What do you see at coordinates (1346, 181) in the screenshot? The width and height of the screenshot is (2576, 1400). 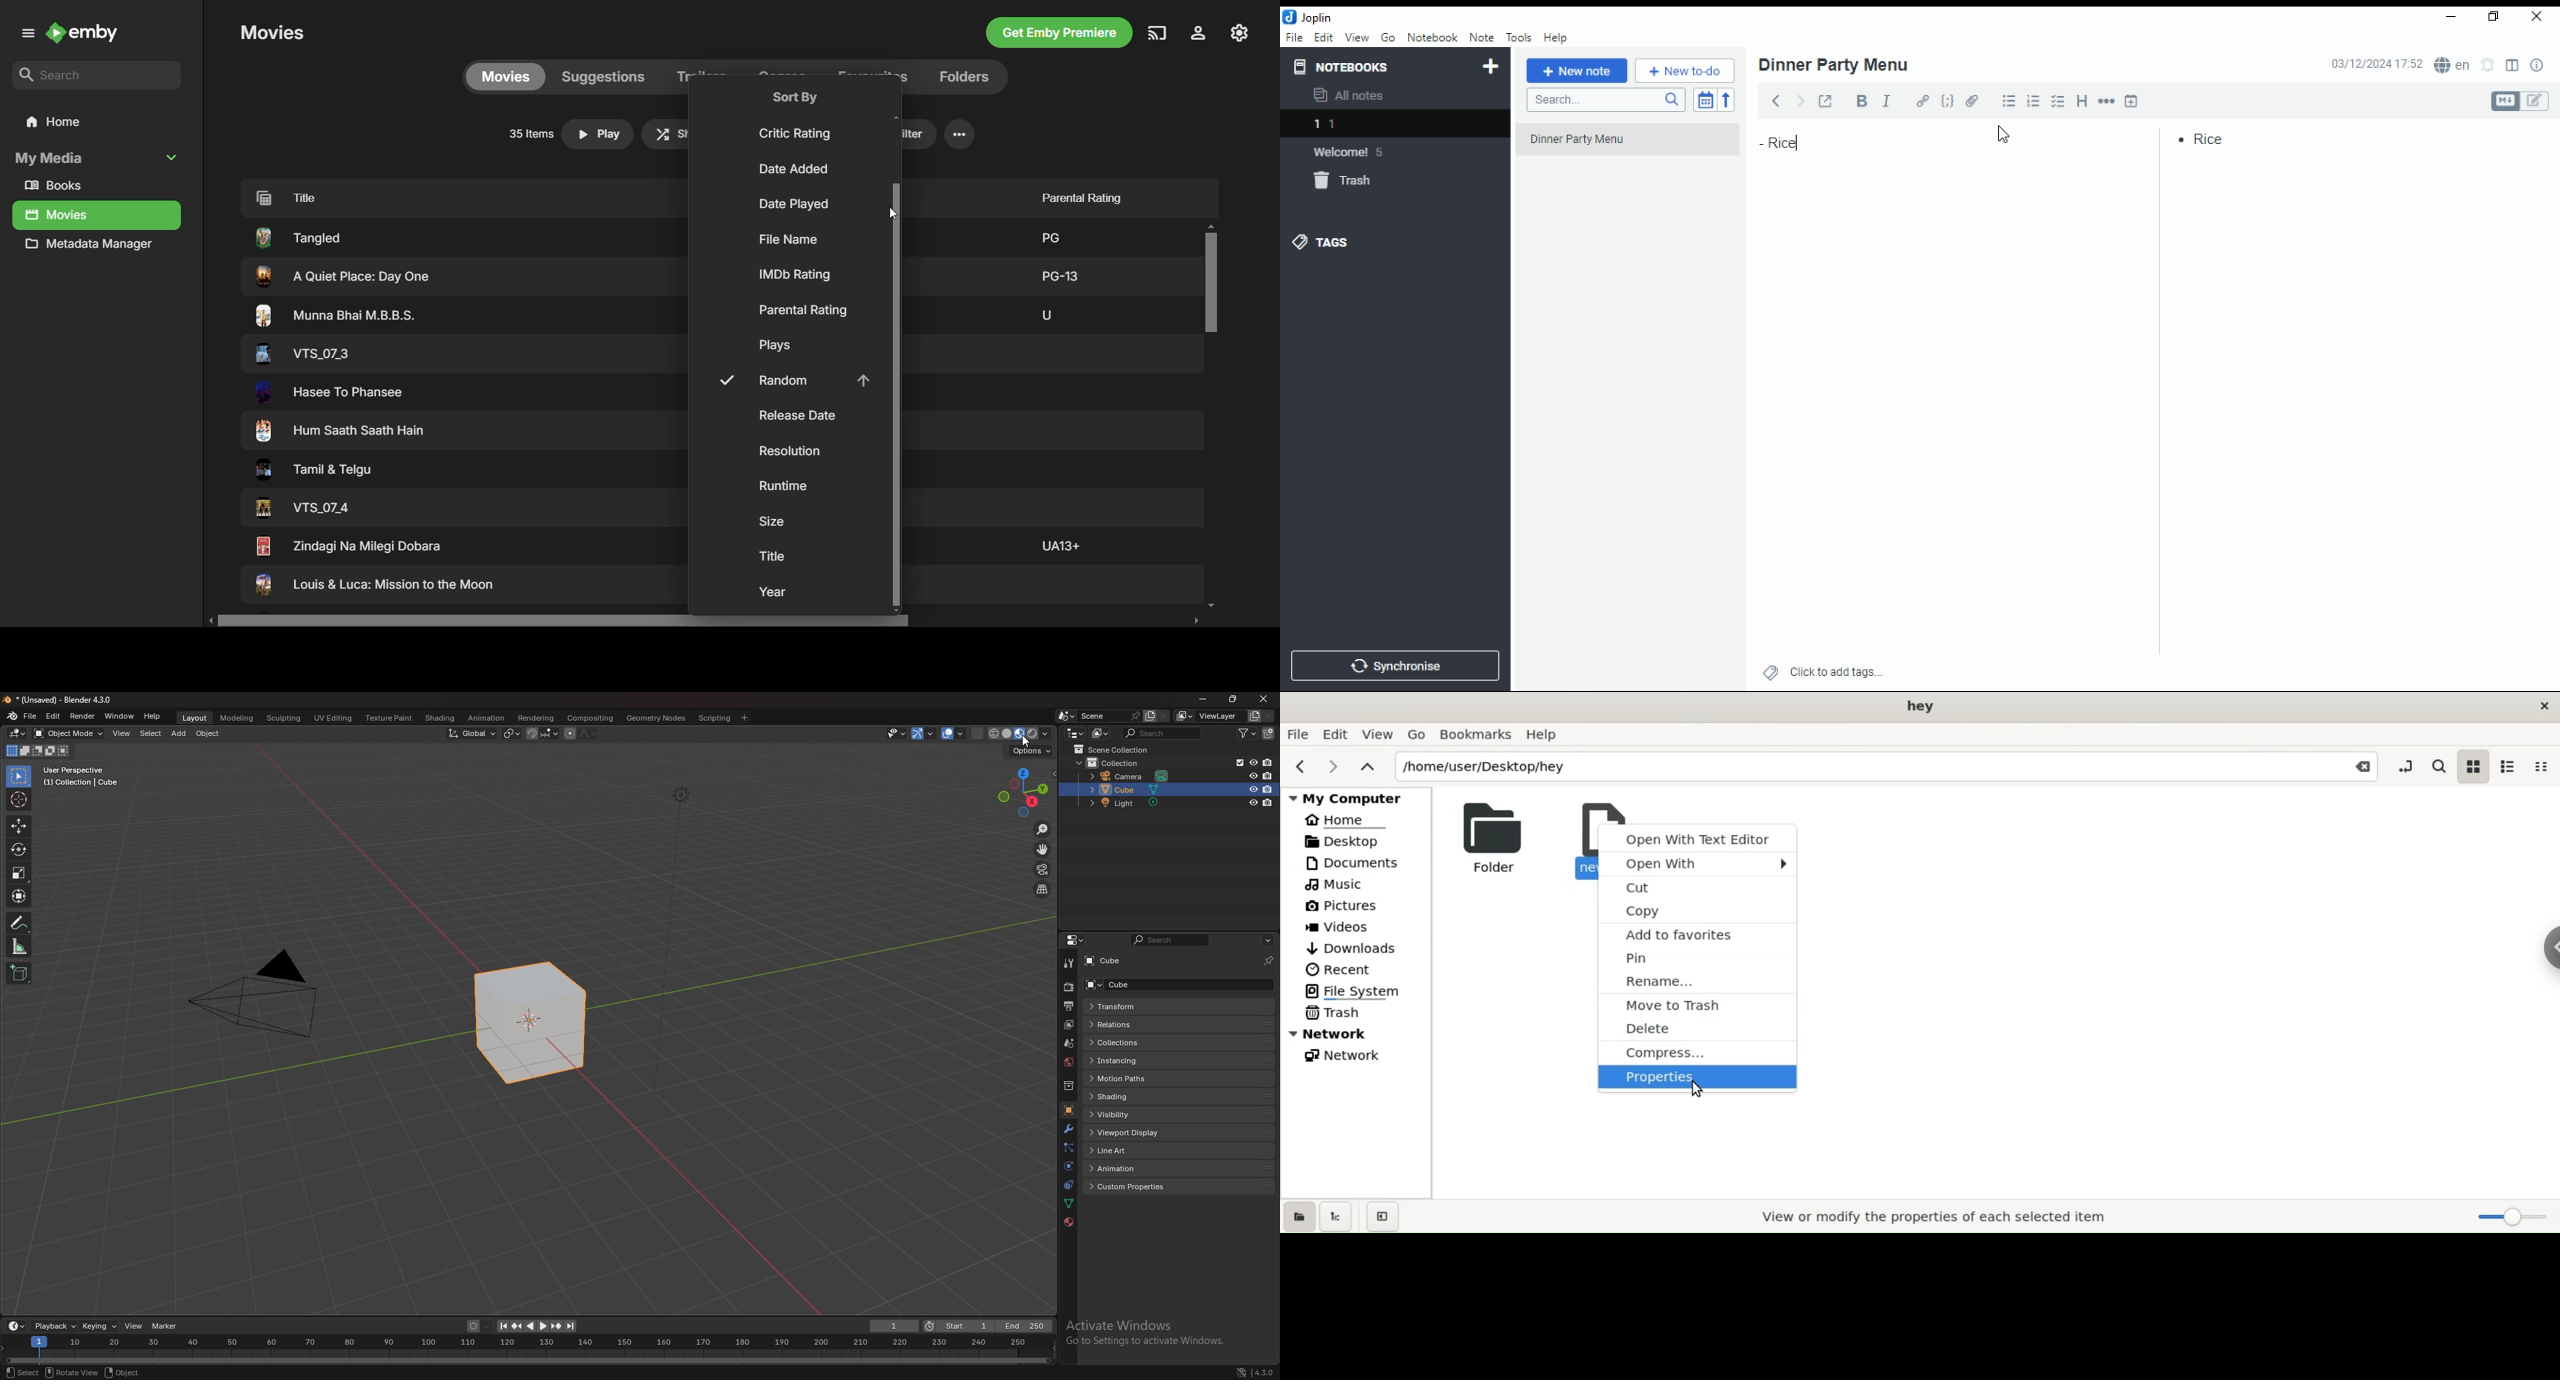 I see `trash` at bounding box center [1346, 181].